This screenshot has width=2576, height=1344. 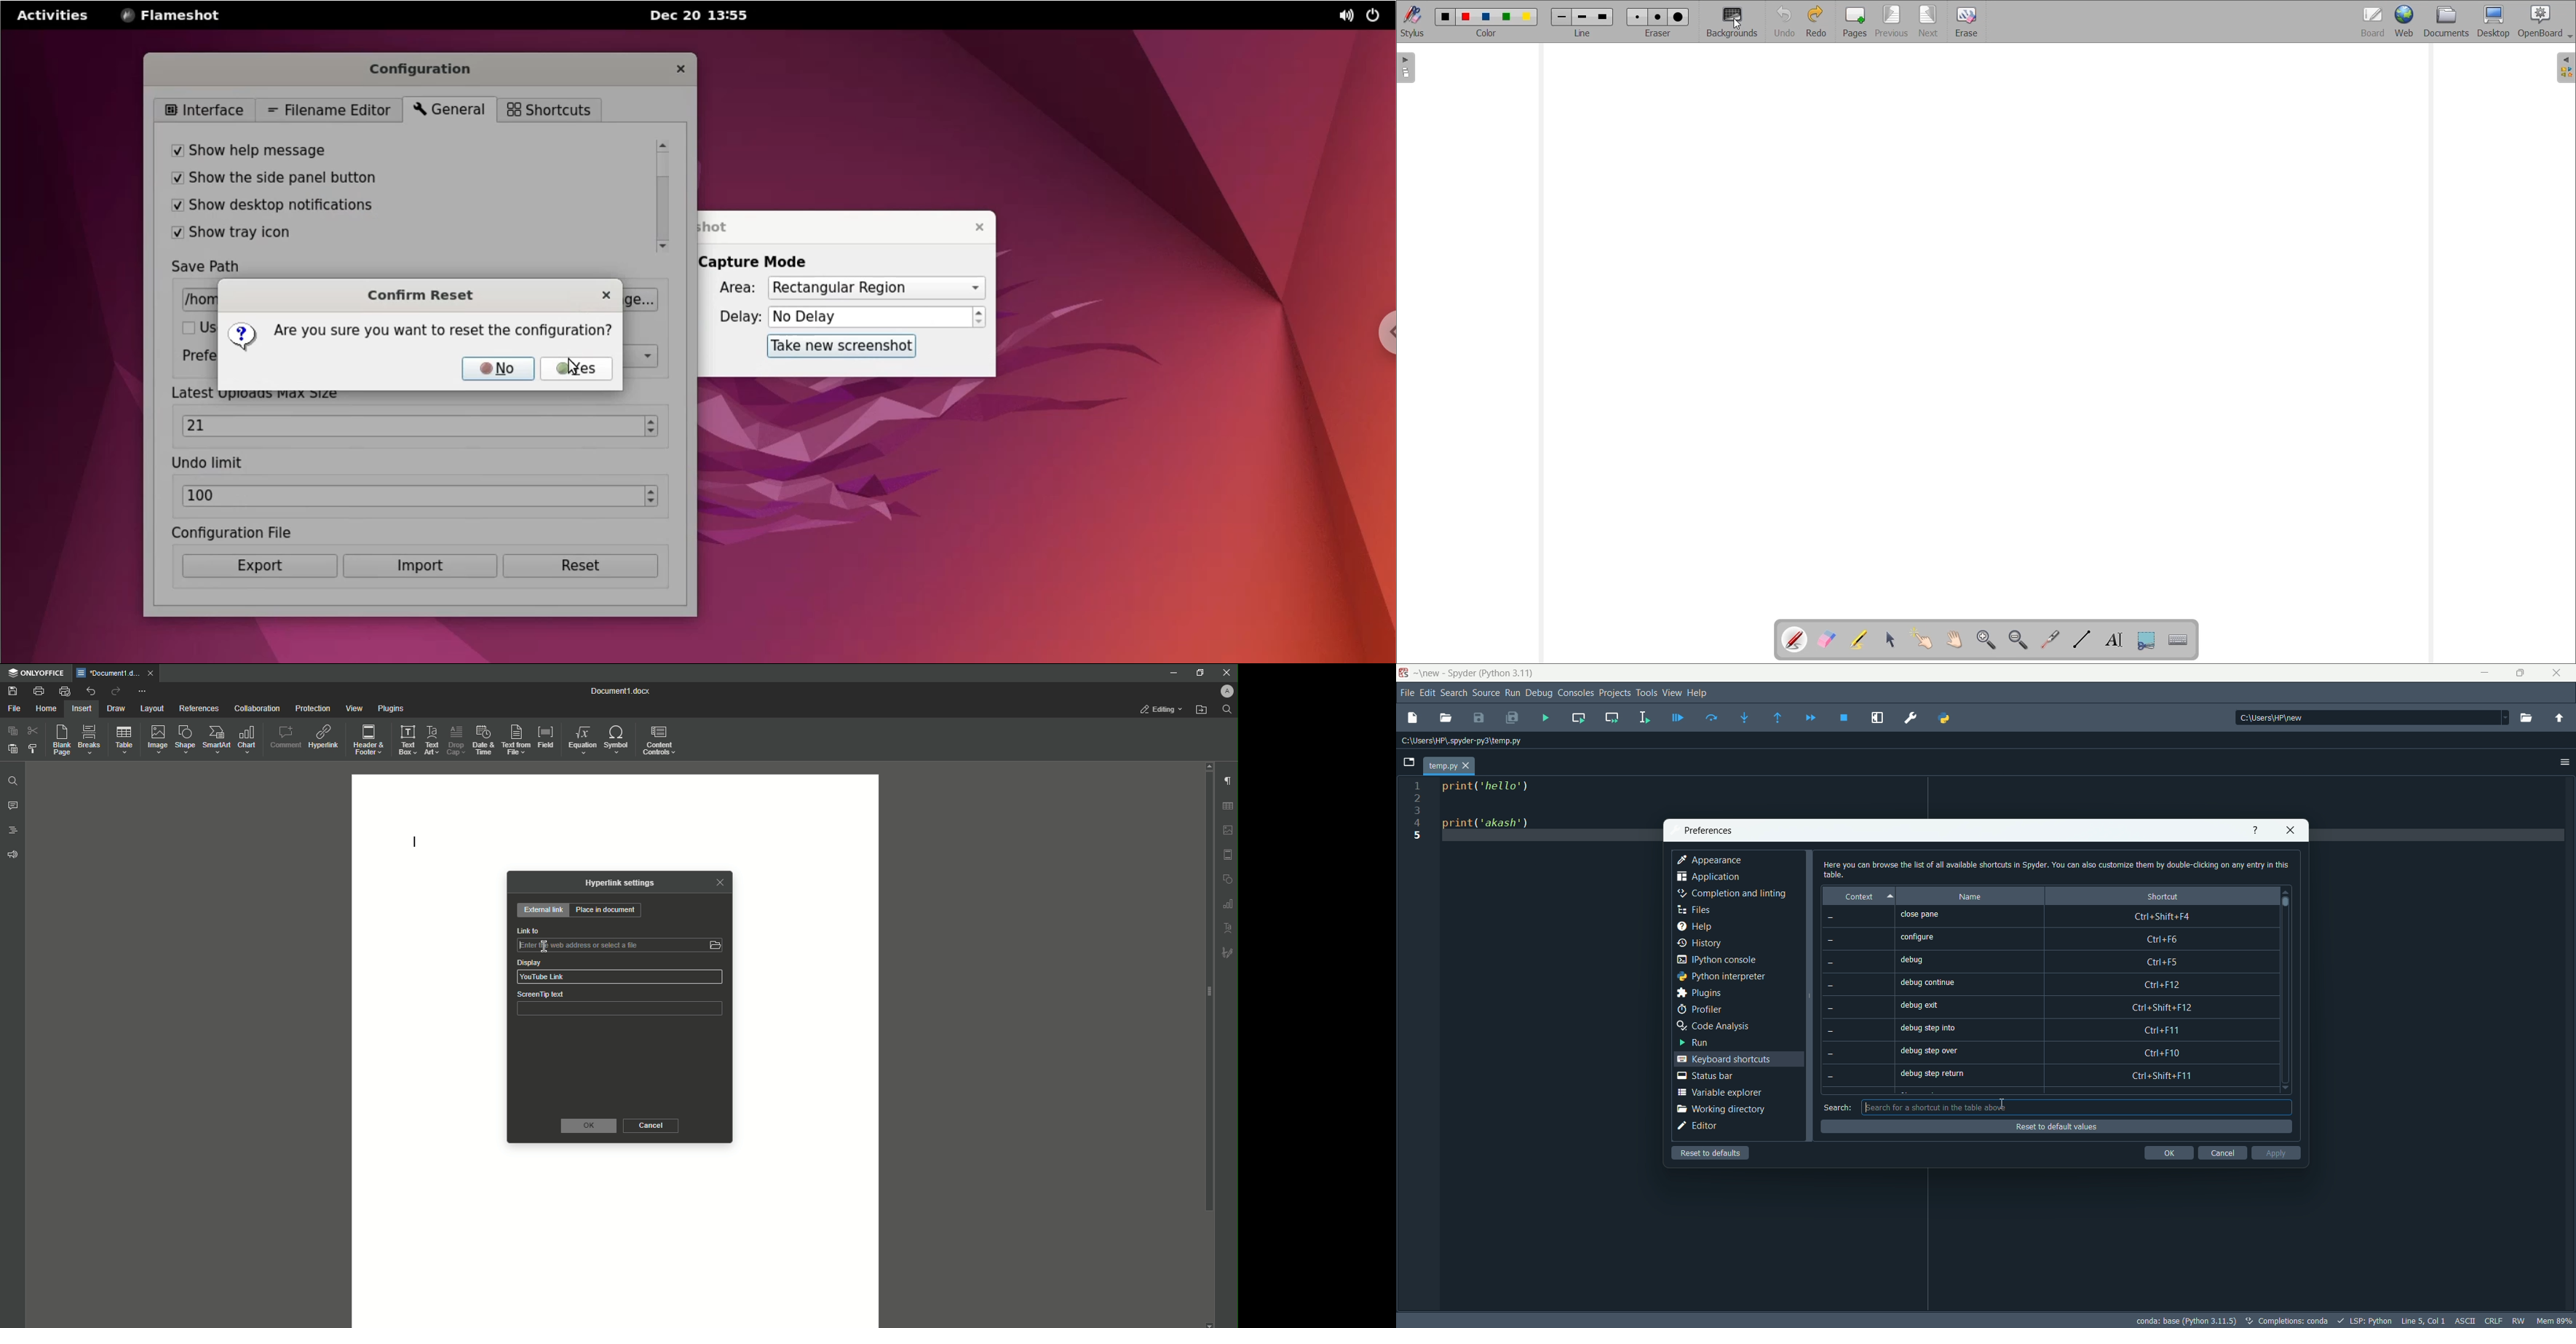 What do you see at coordinates (1448, 717) in the screenshot?
I see `open file` at bounding box center [1448, 717].